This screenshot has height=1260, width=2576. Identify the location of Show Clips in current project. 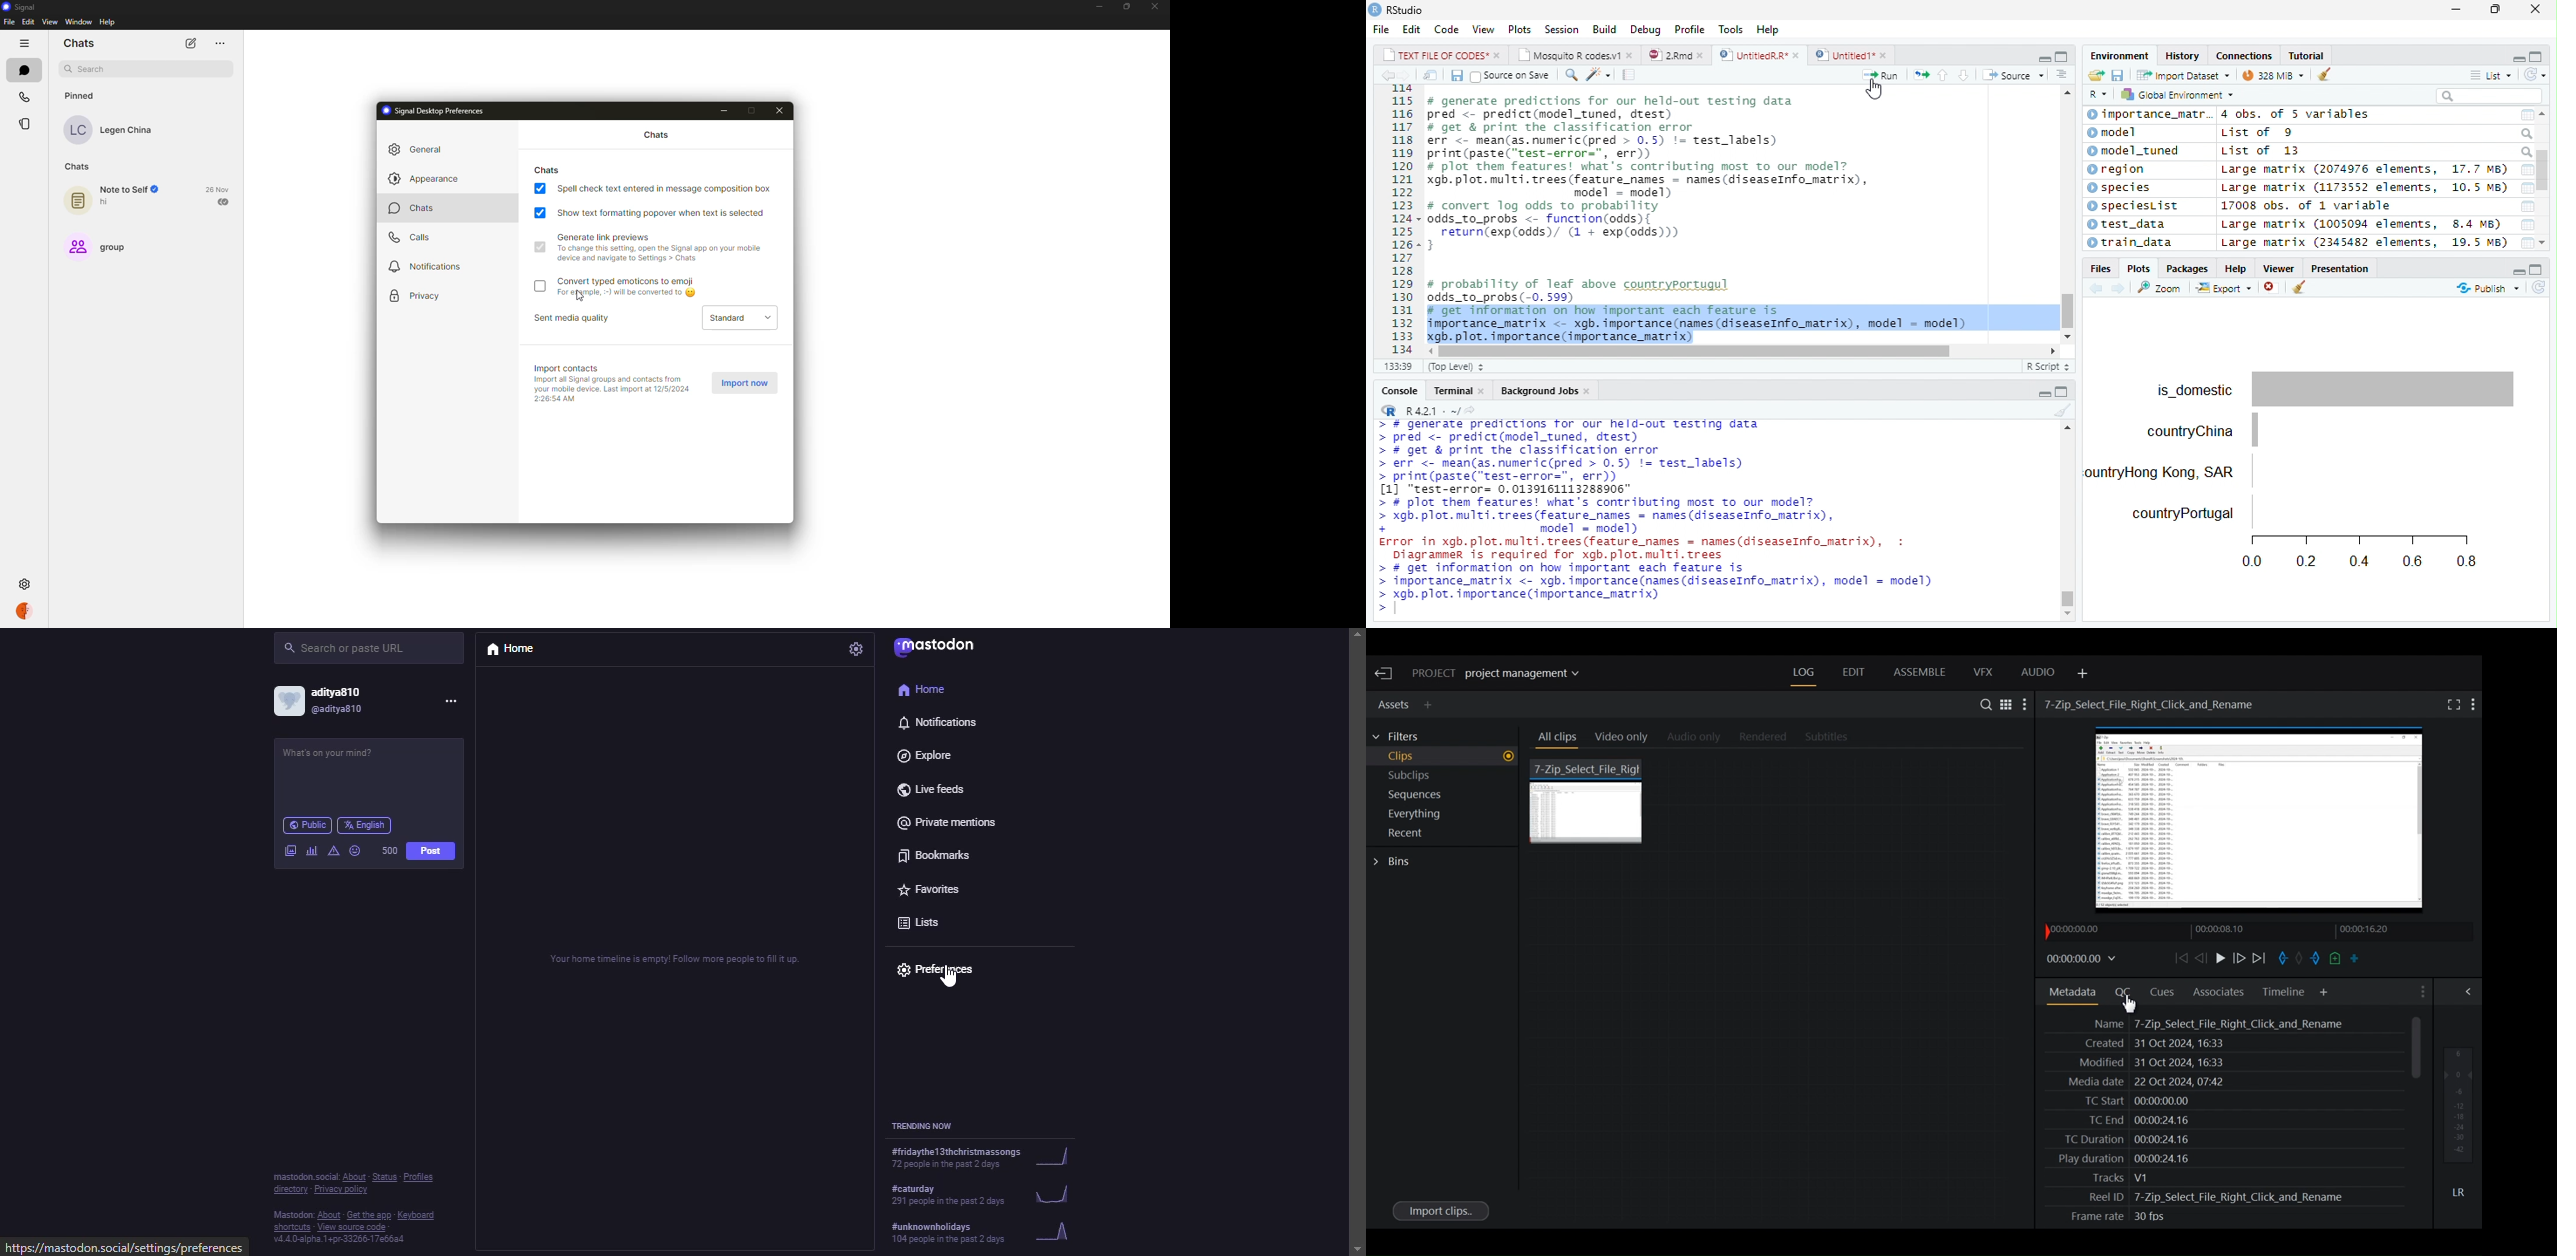
(1444, 758).